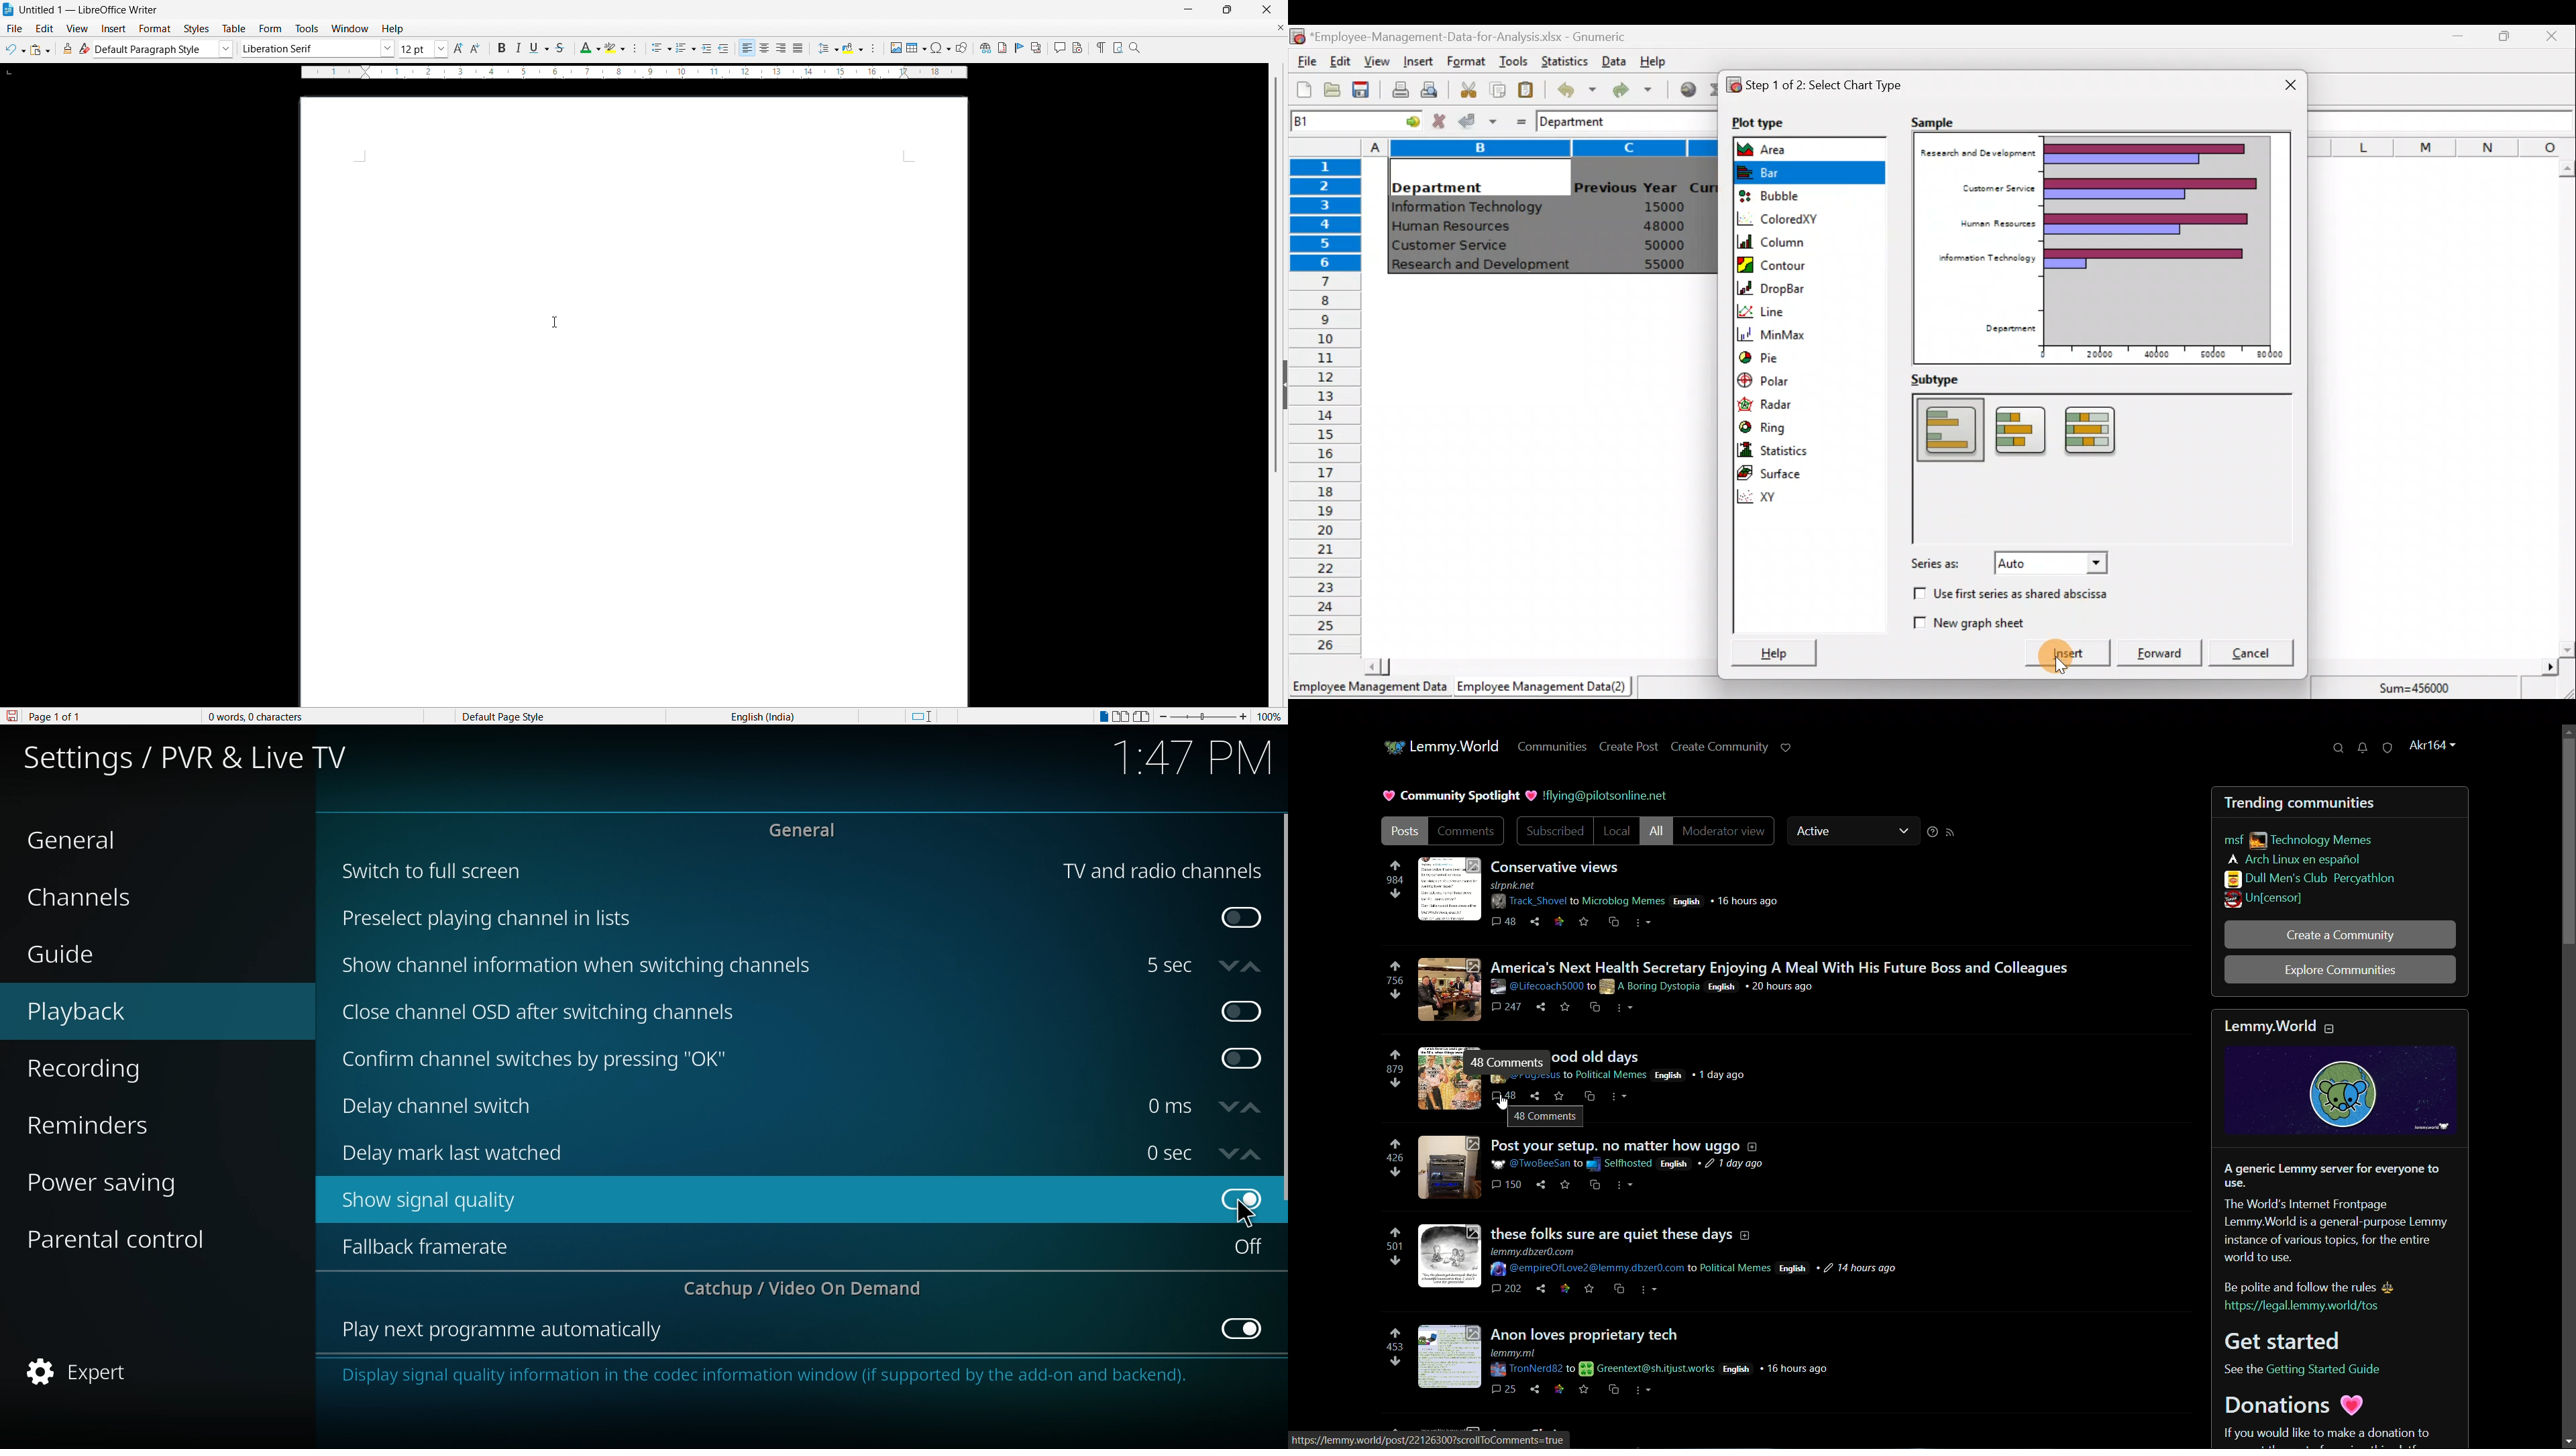 This screenshot has height=1456, width=2576. I want to click on Cursor on insert, so click(2082, 658).